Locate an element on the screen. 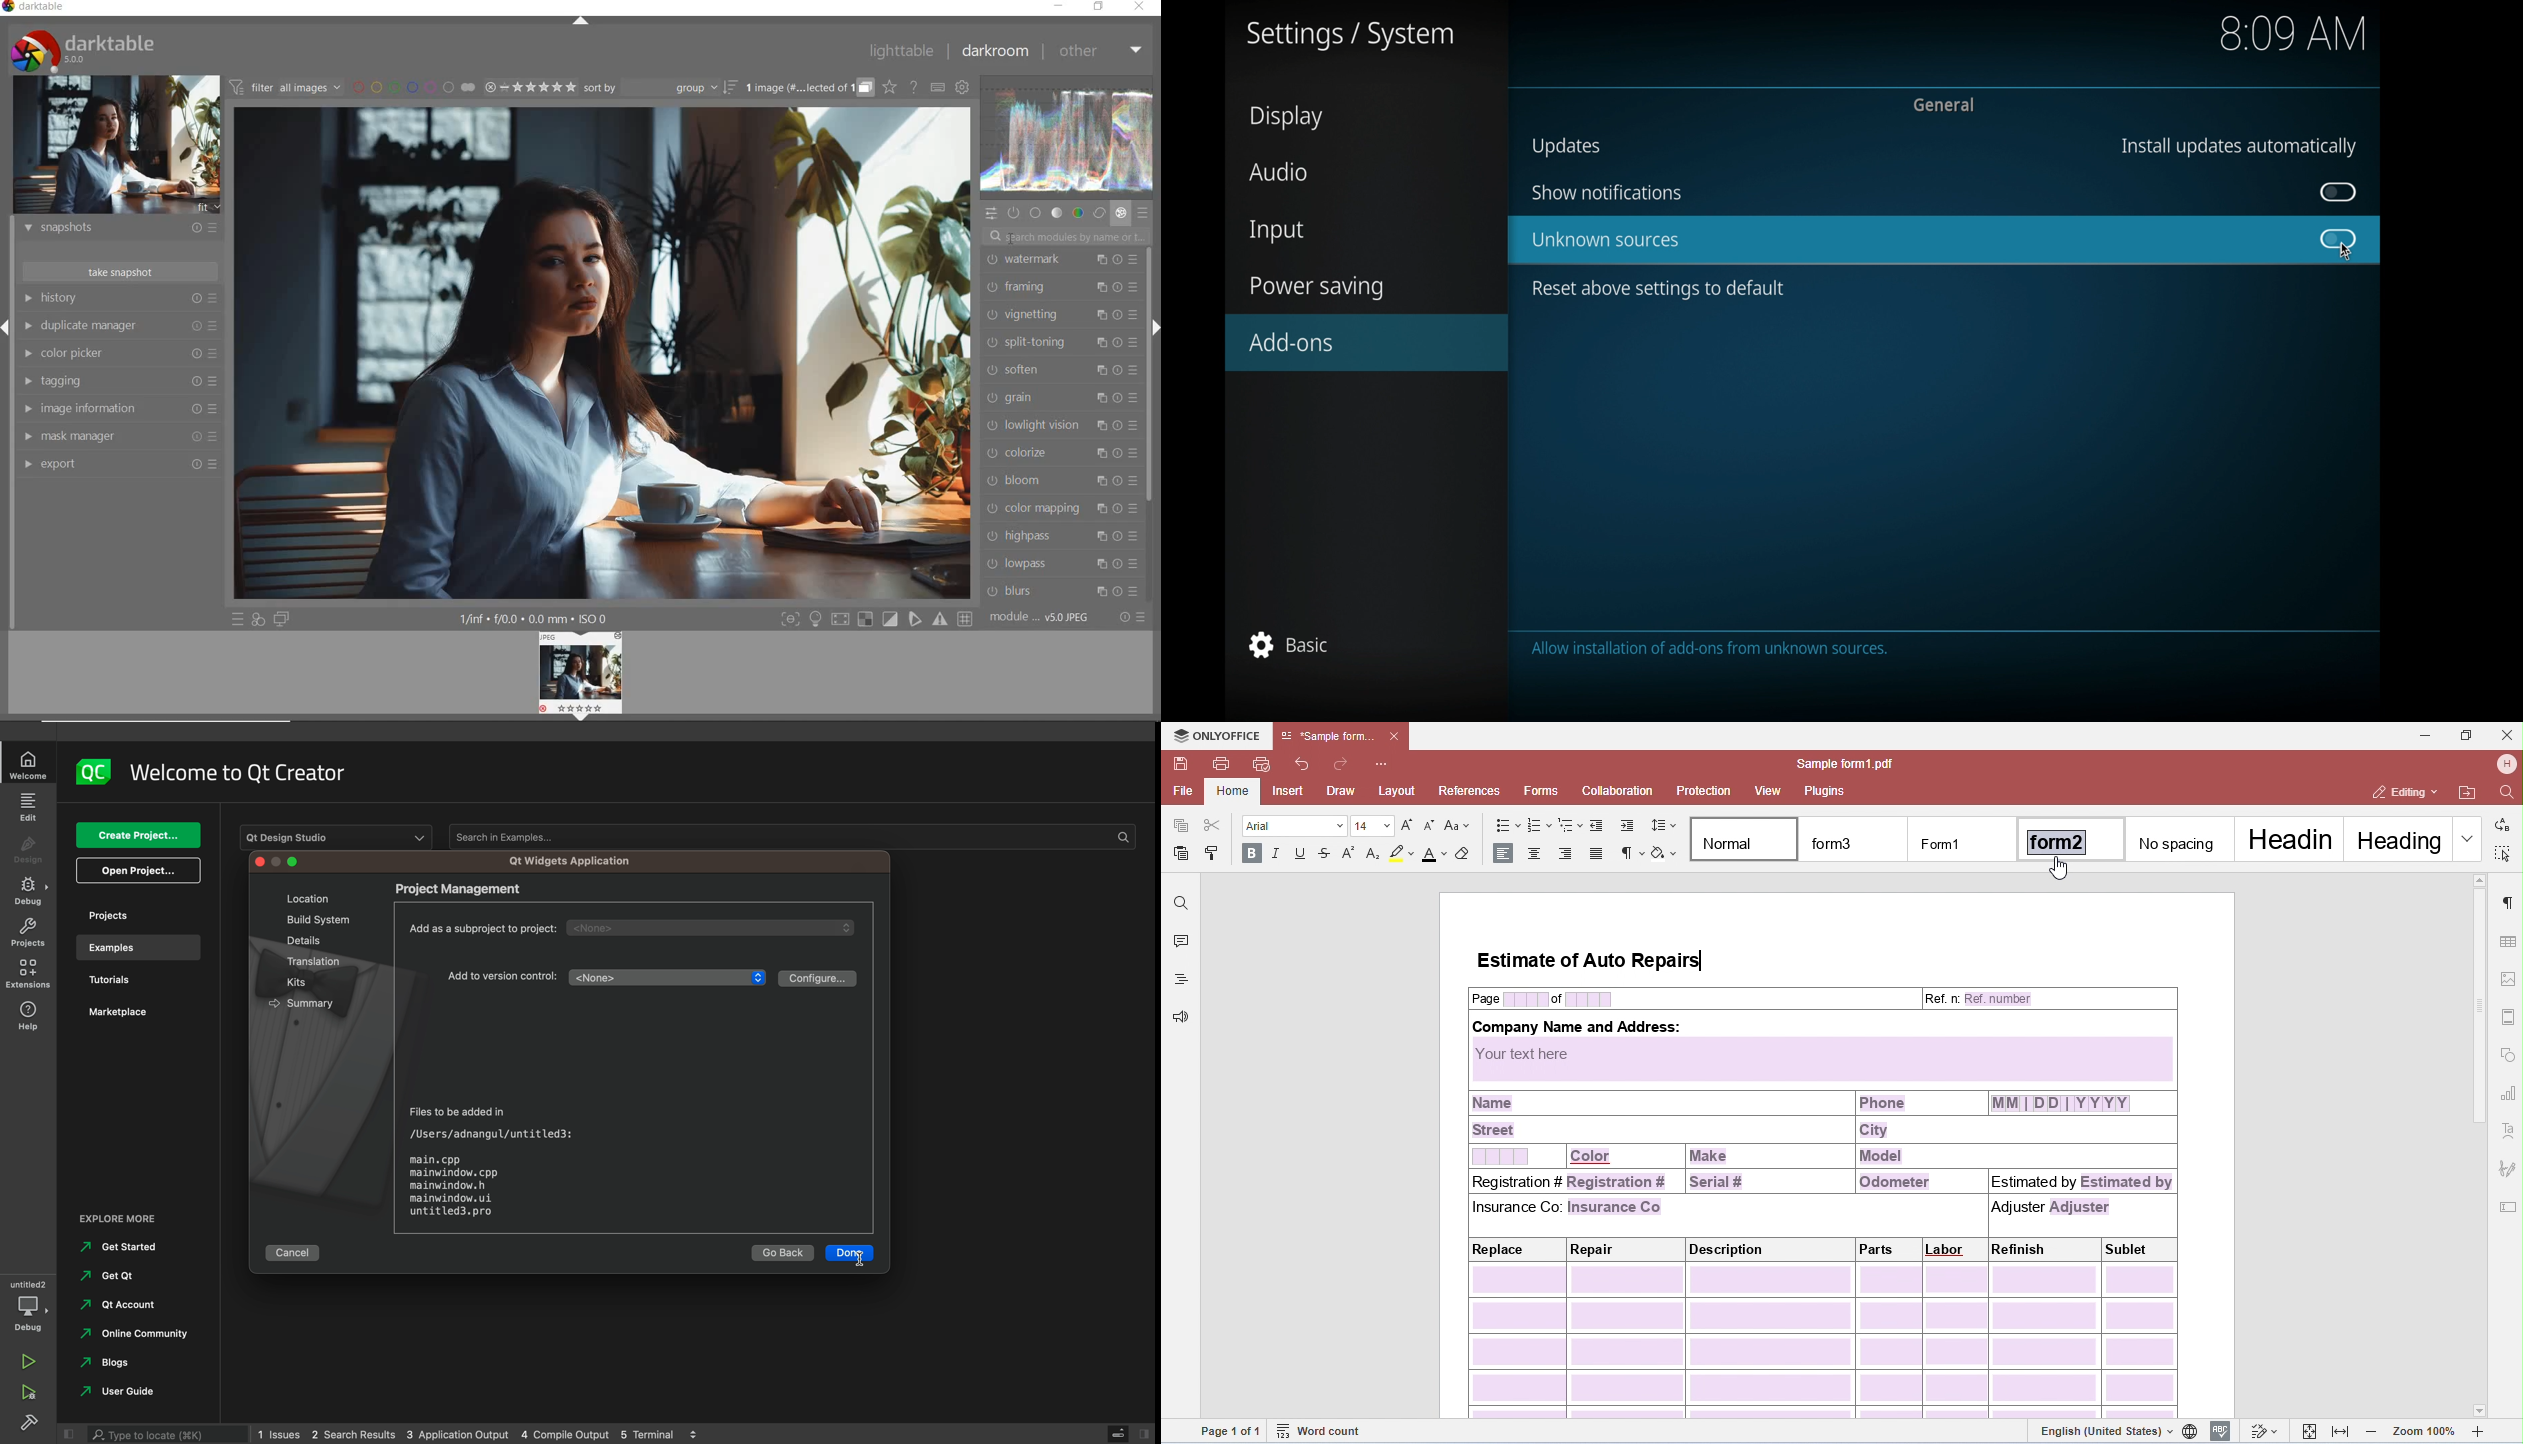  image preview is located at coordinates (116, 143).